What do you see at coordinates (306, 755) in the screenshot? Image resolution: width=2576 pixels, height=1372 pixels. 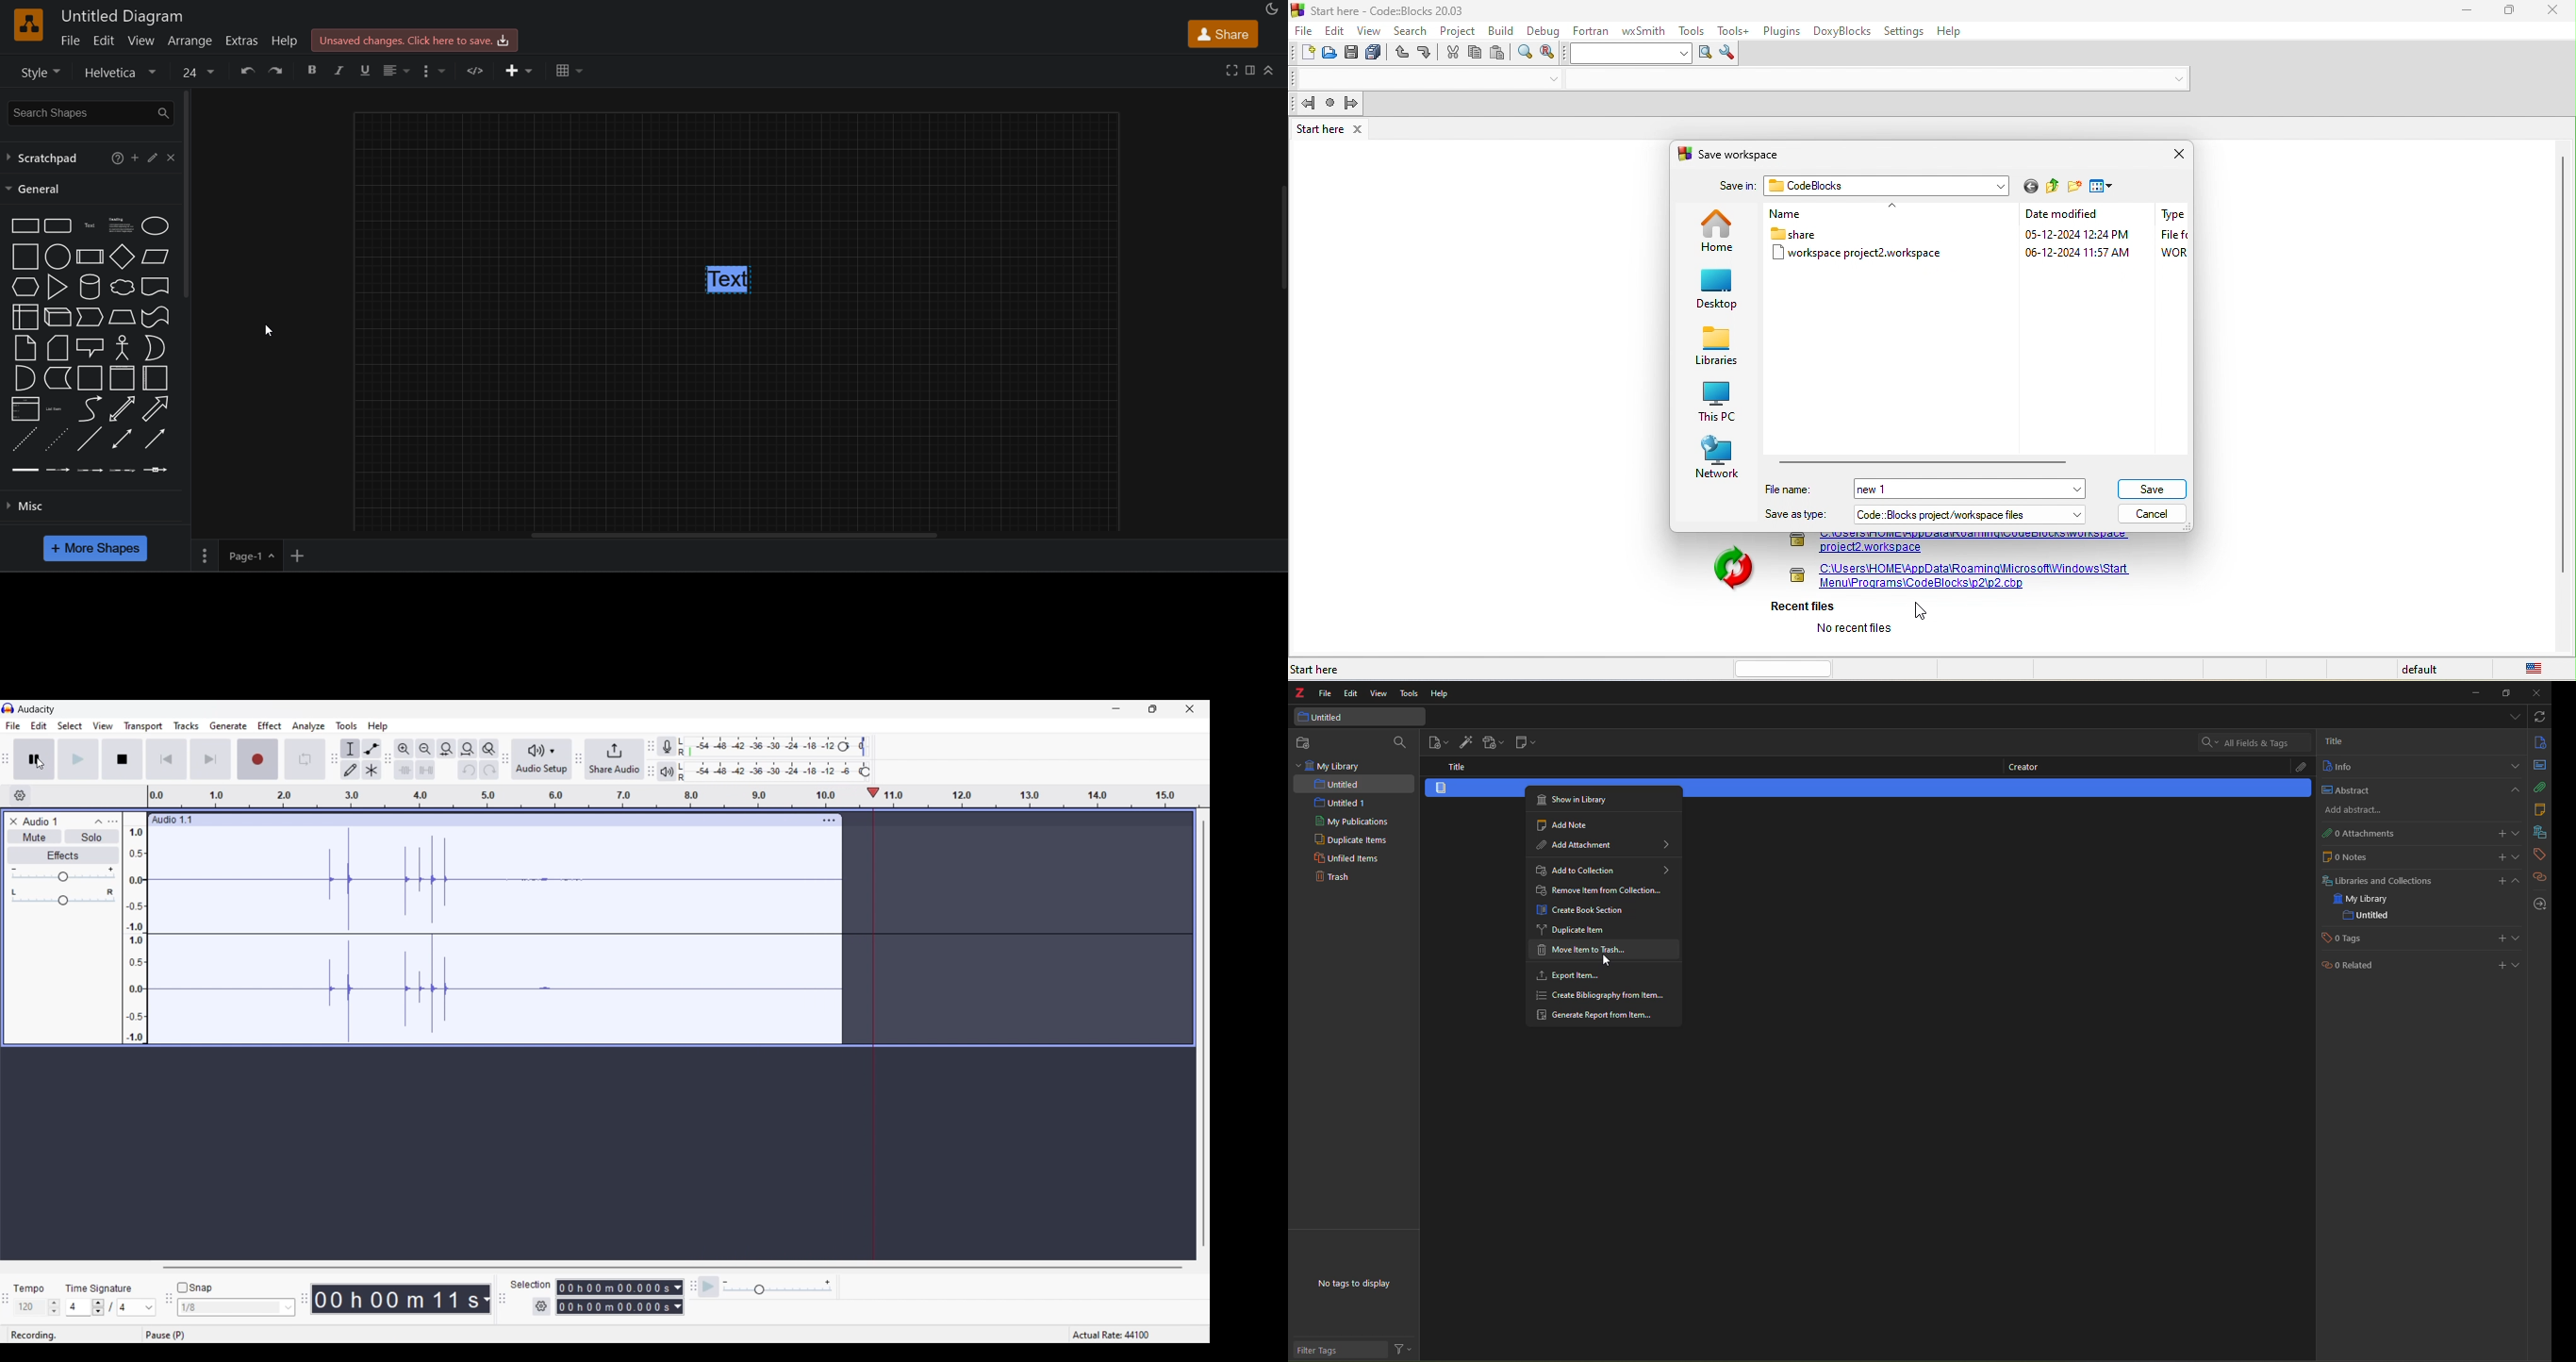 I see `Enable looping` at bounding box center [306, 755].